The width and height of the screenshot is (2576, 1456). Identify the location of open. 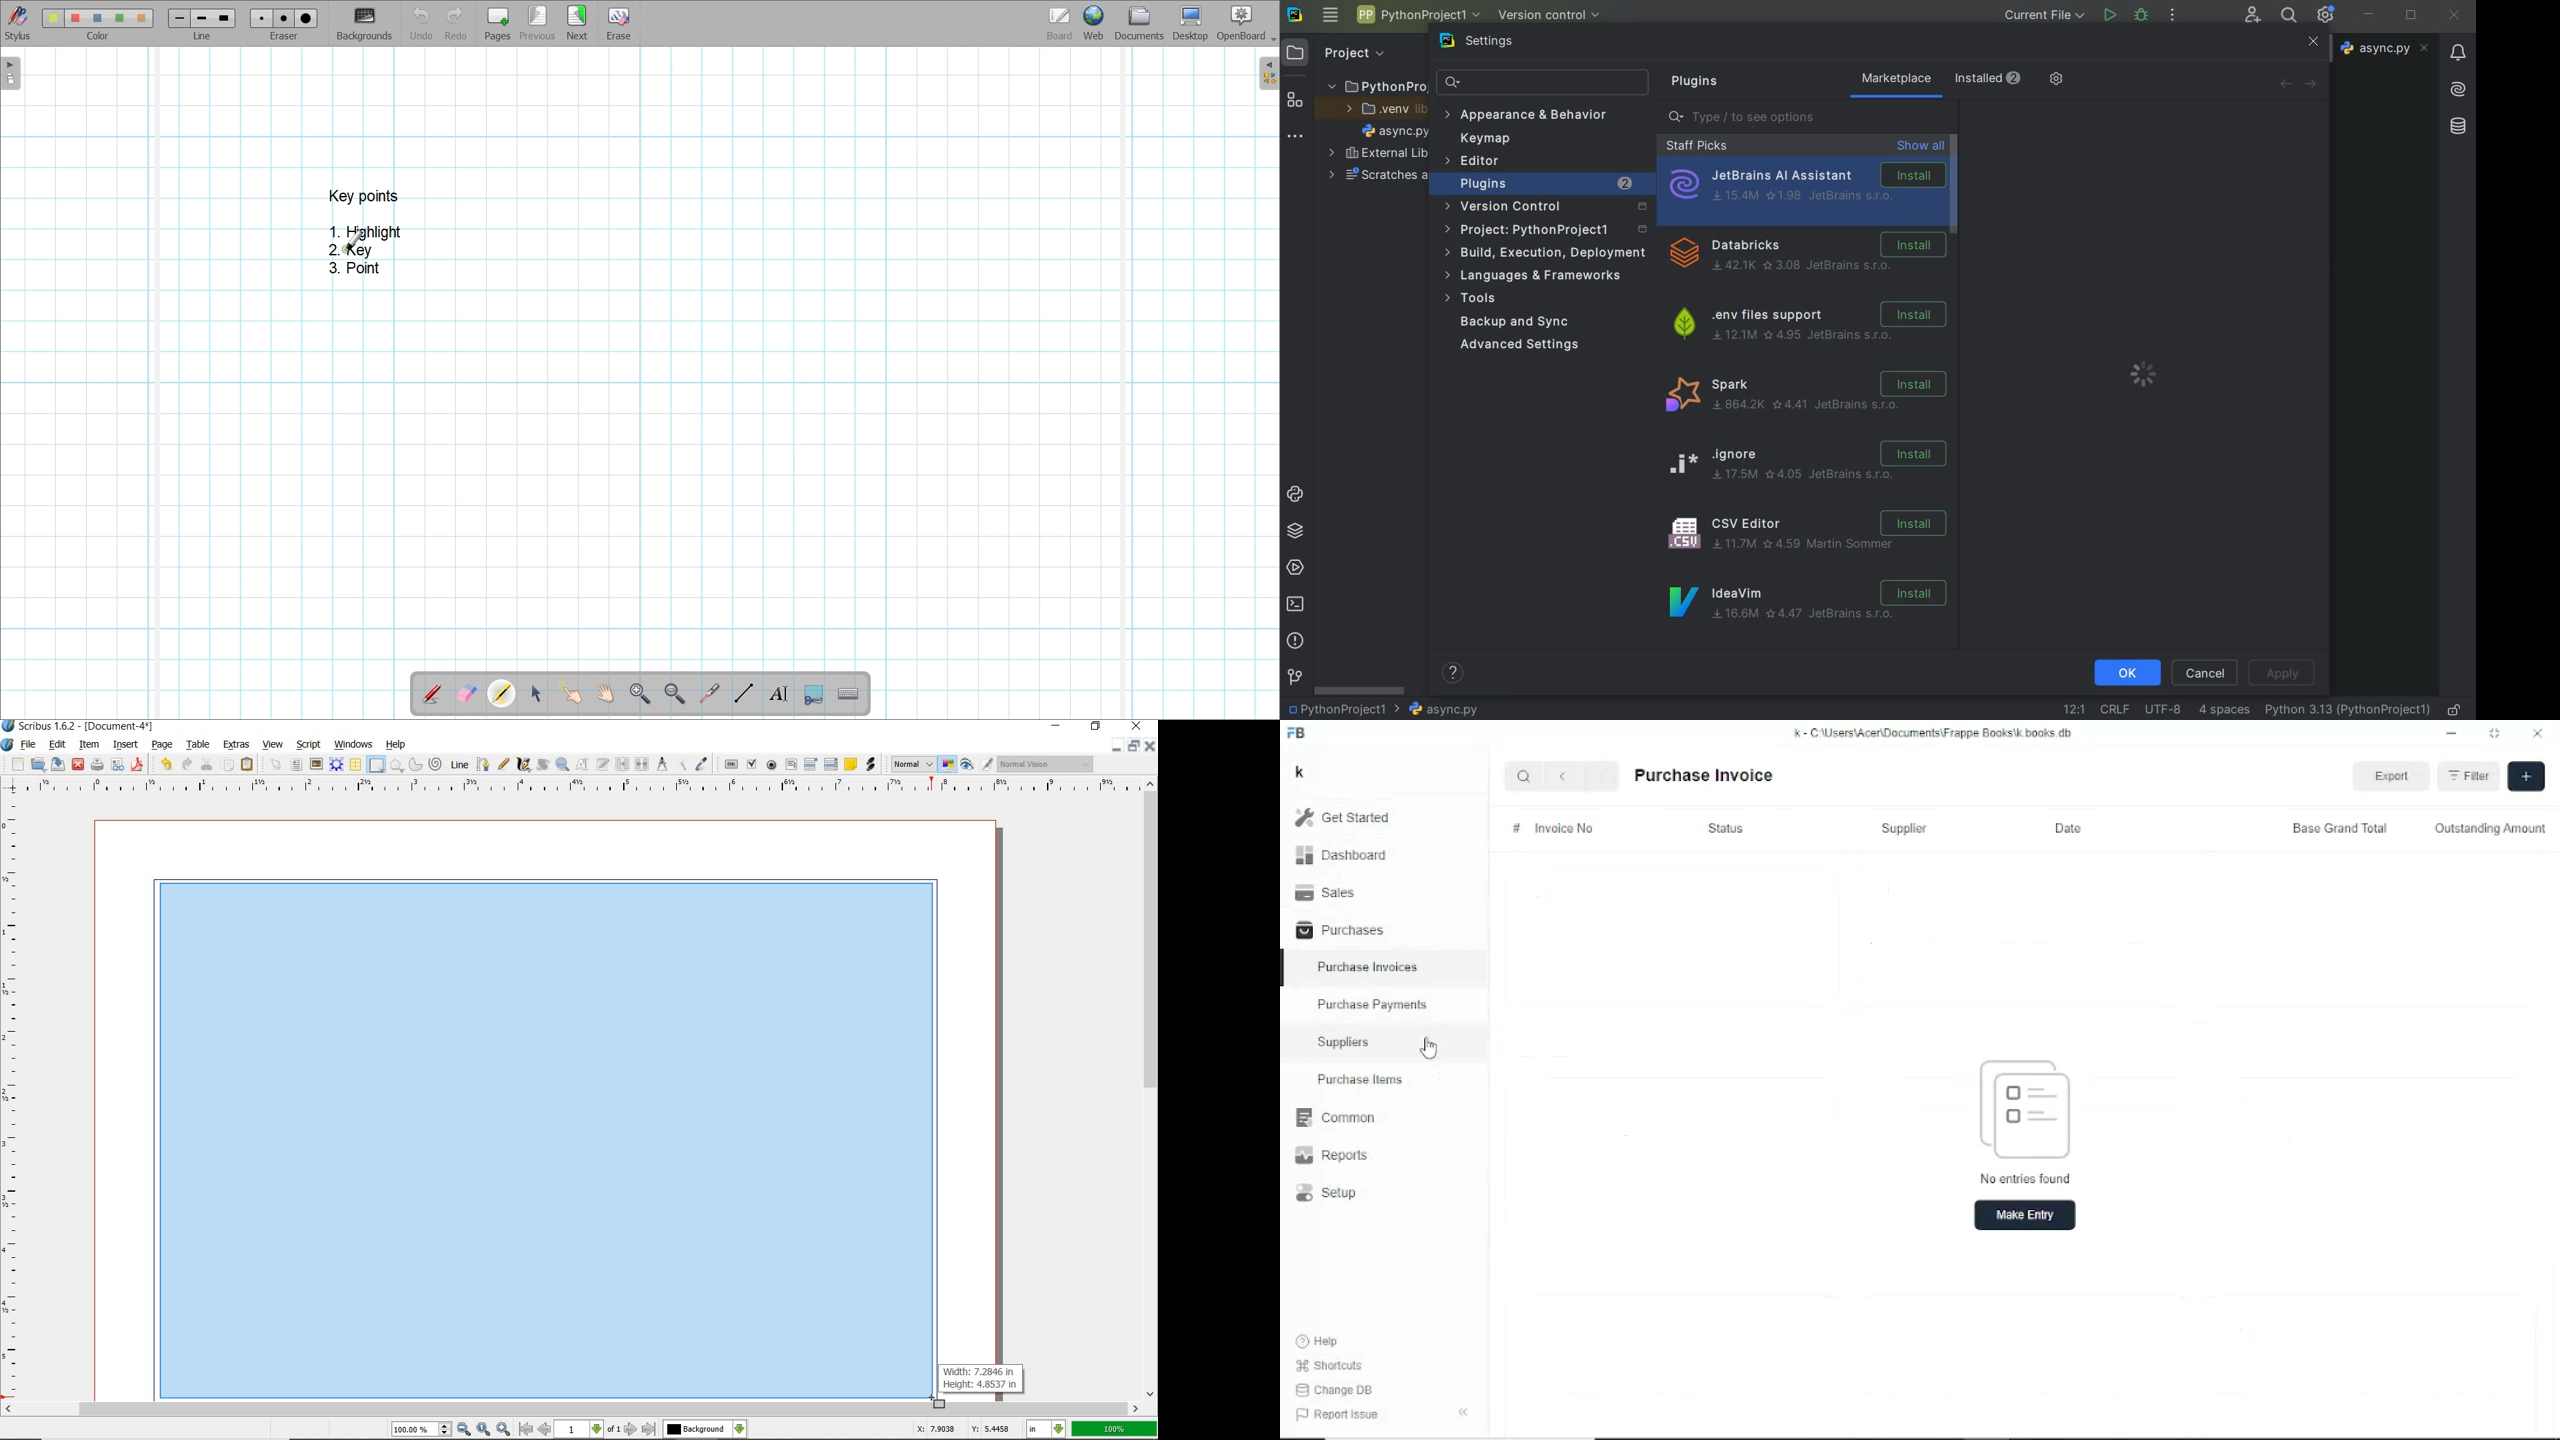
(39, 765).